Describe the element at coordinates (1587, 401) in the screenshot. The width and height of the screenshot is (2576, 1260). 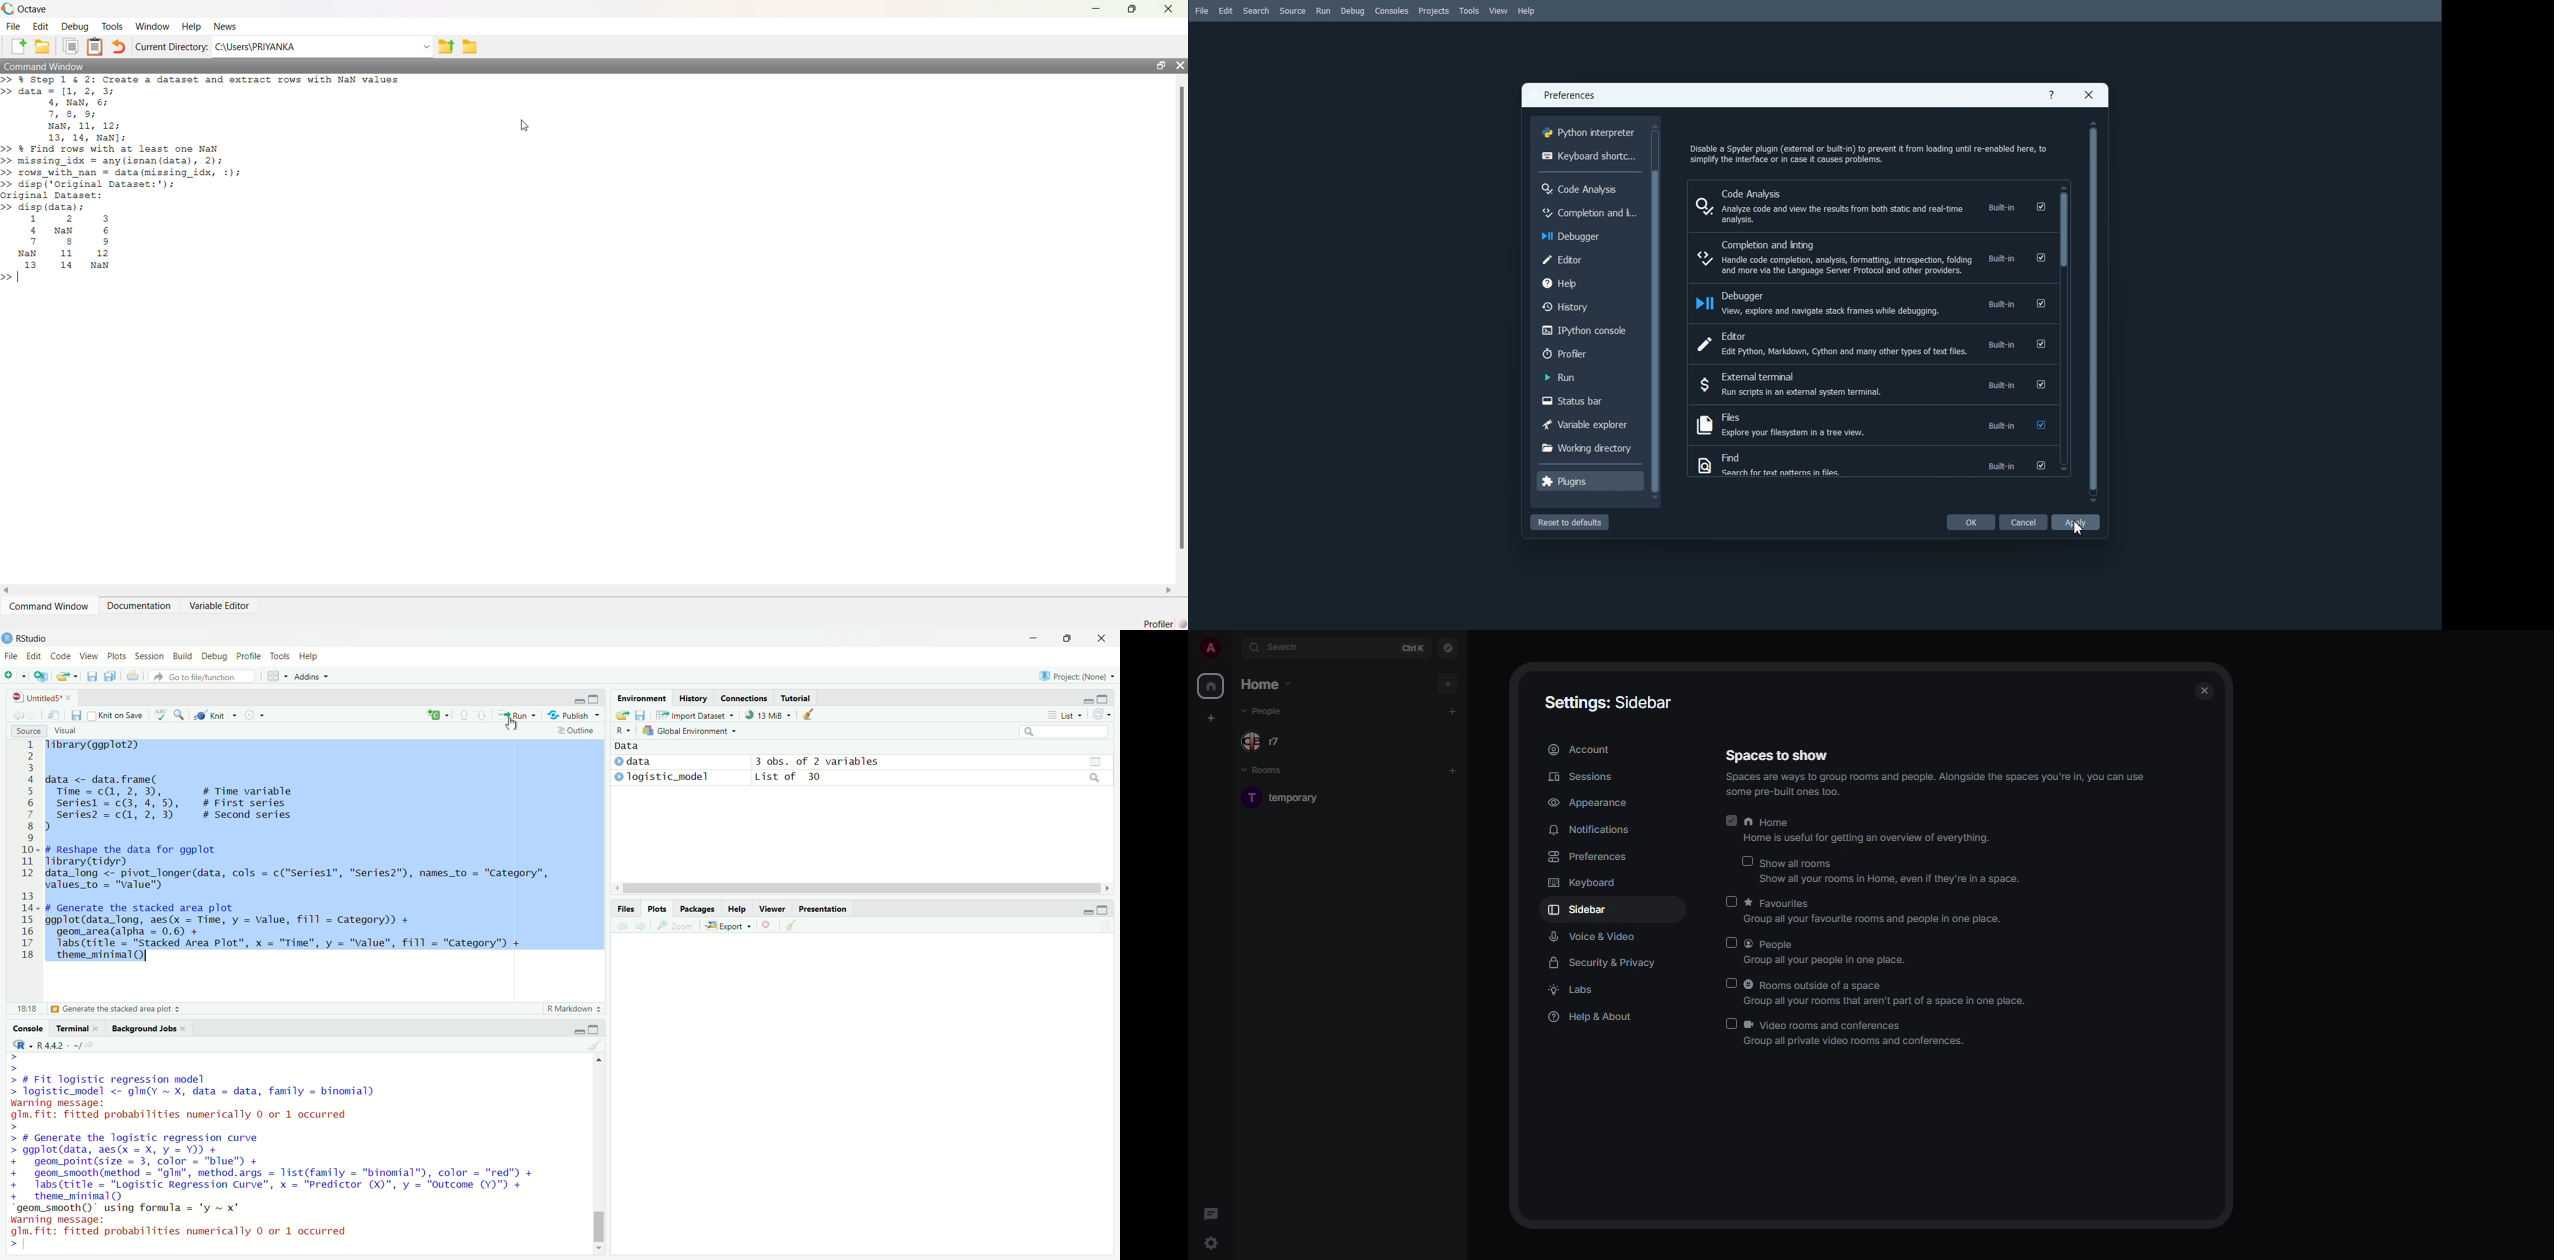
I see `Status bar` at that location.